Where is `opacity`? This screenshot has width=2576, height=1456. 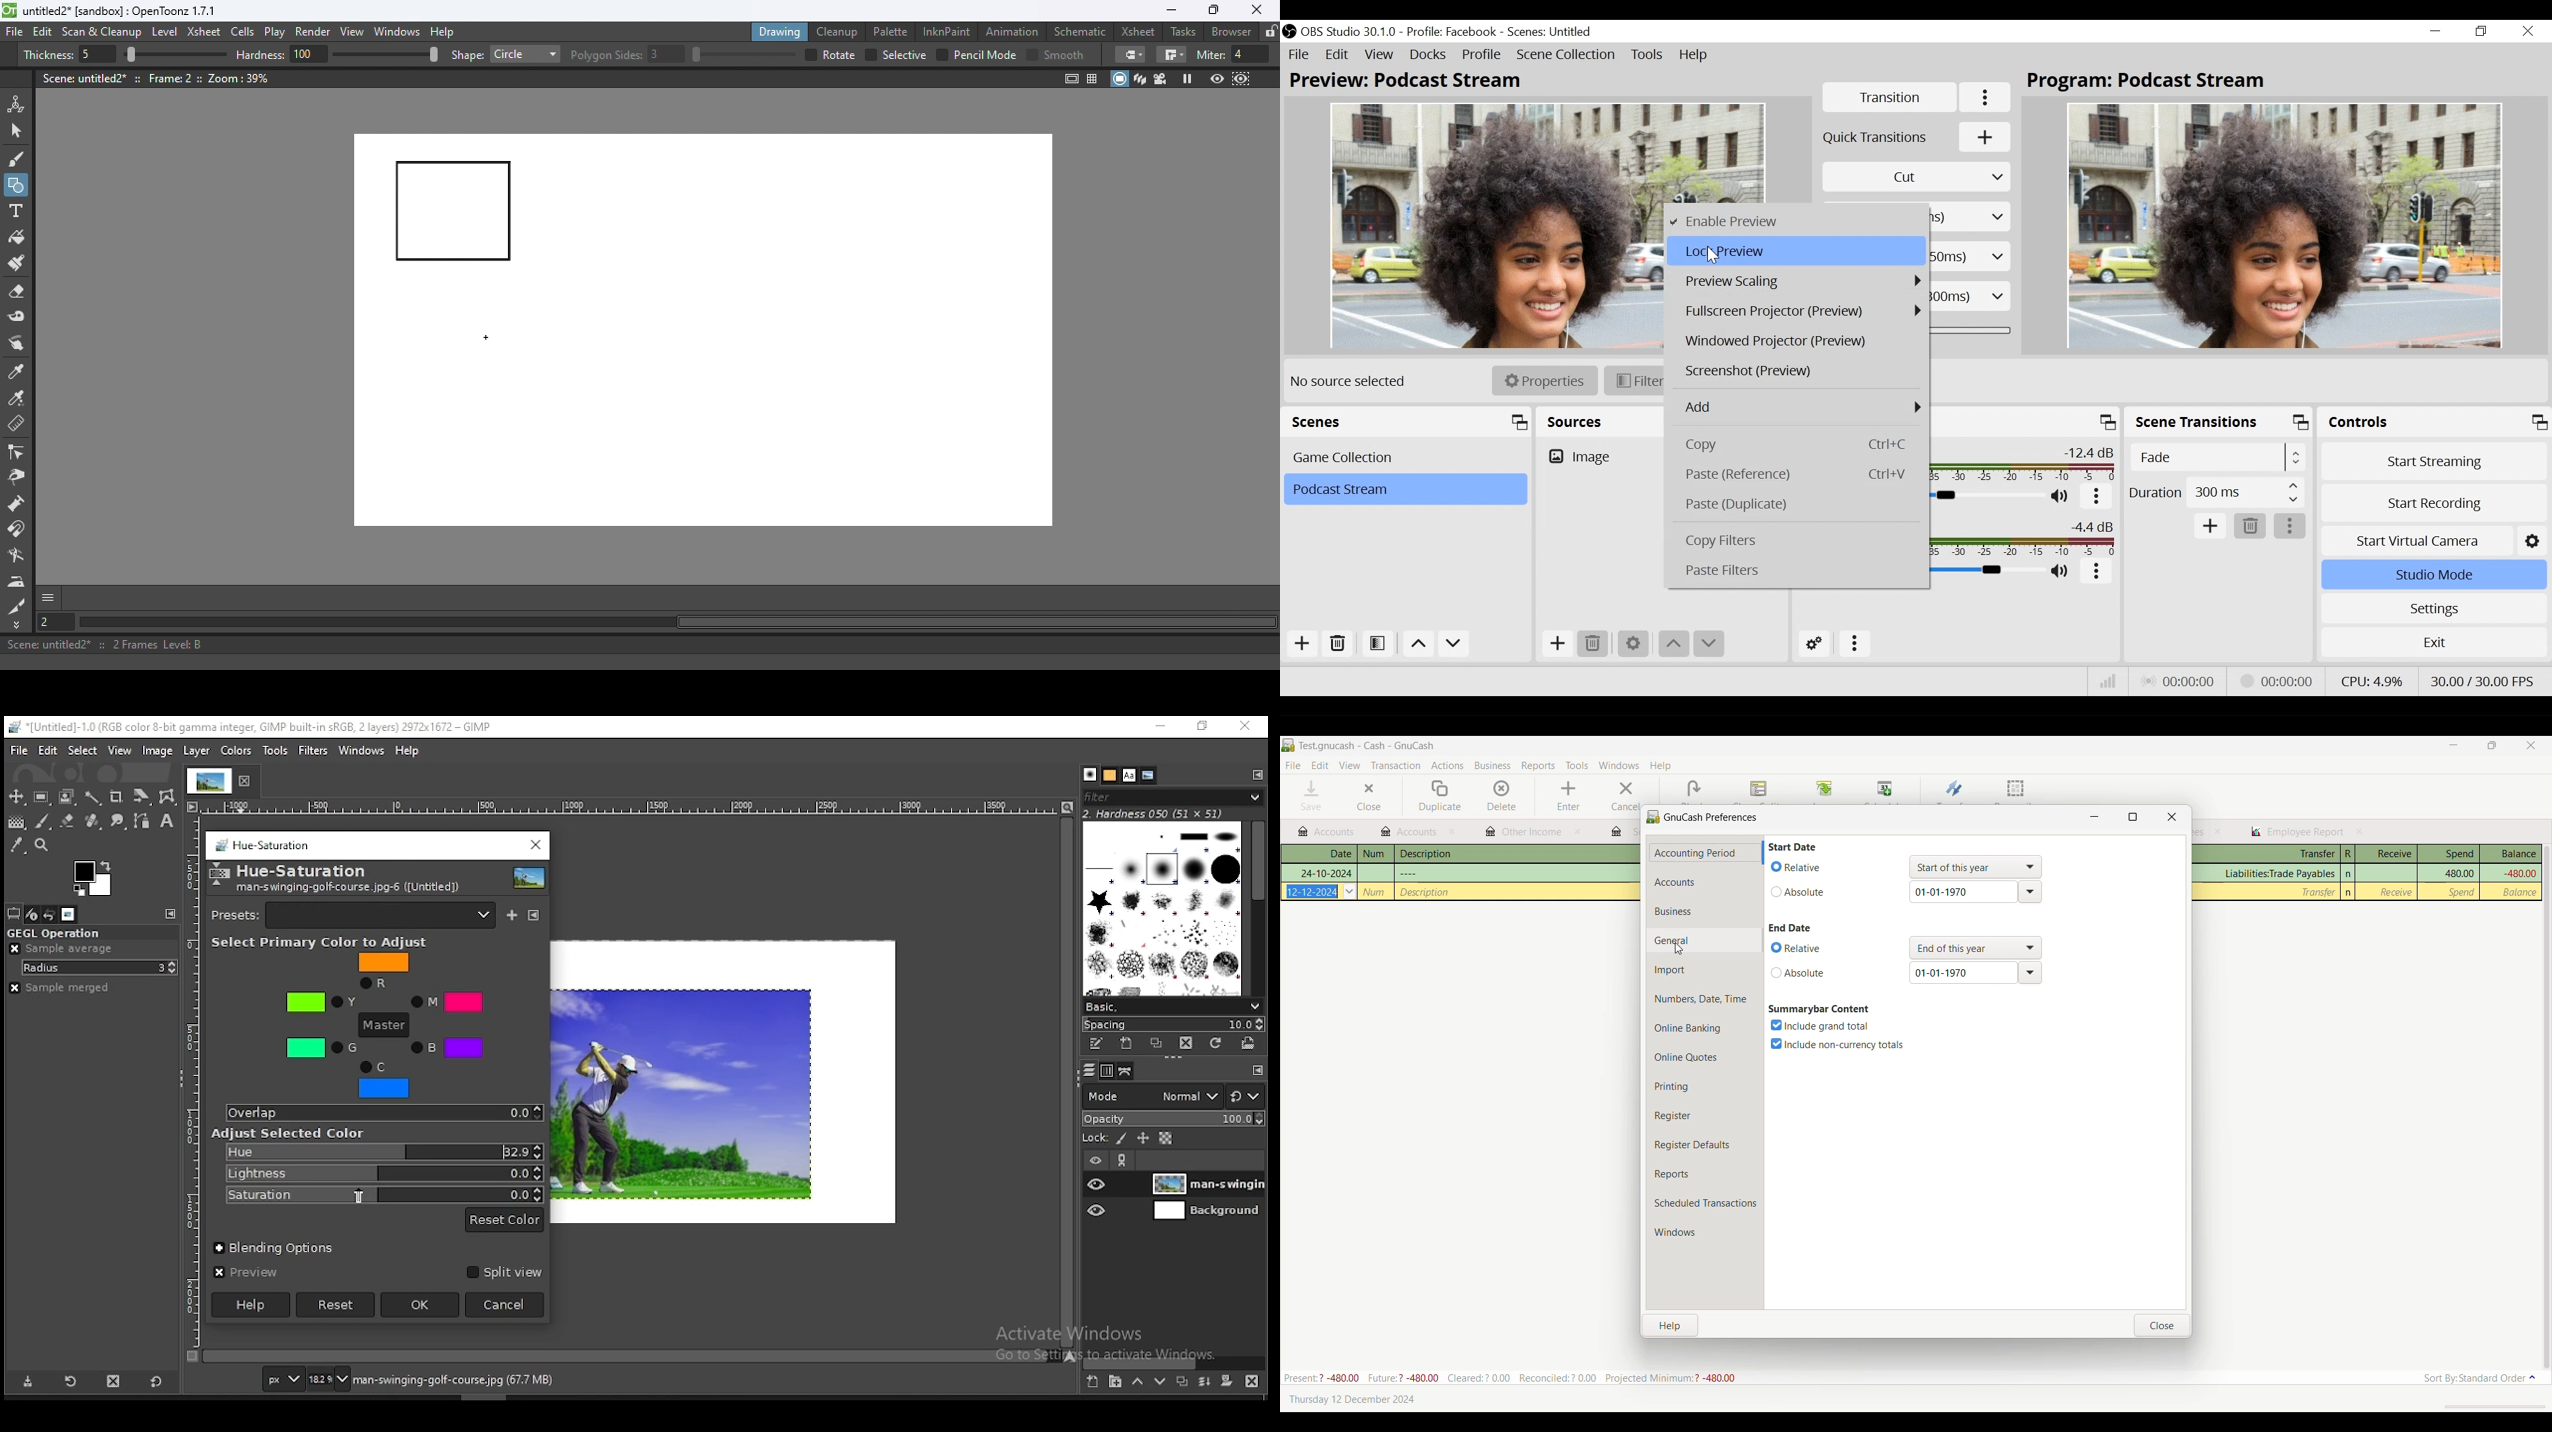 opacity is located at coordinates (1177, 1119).